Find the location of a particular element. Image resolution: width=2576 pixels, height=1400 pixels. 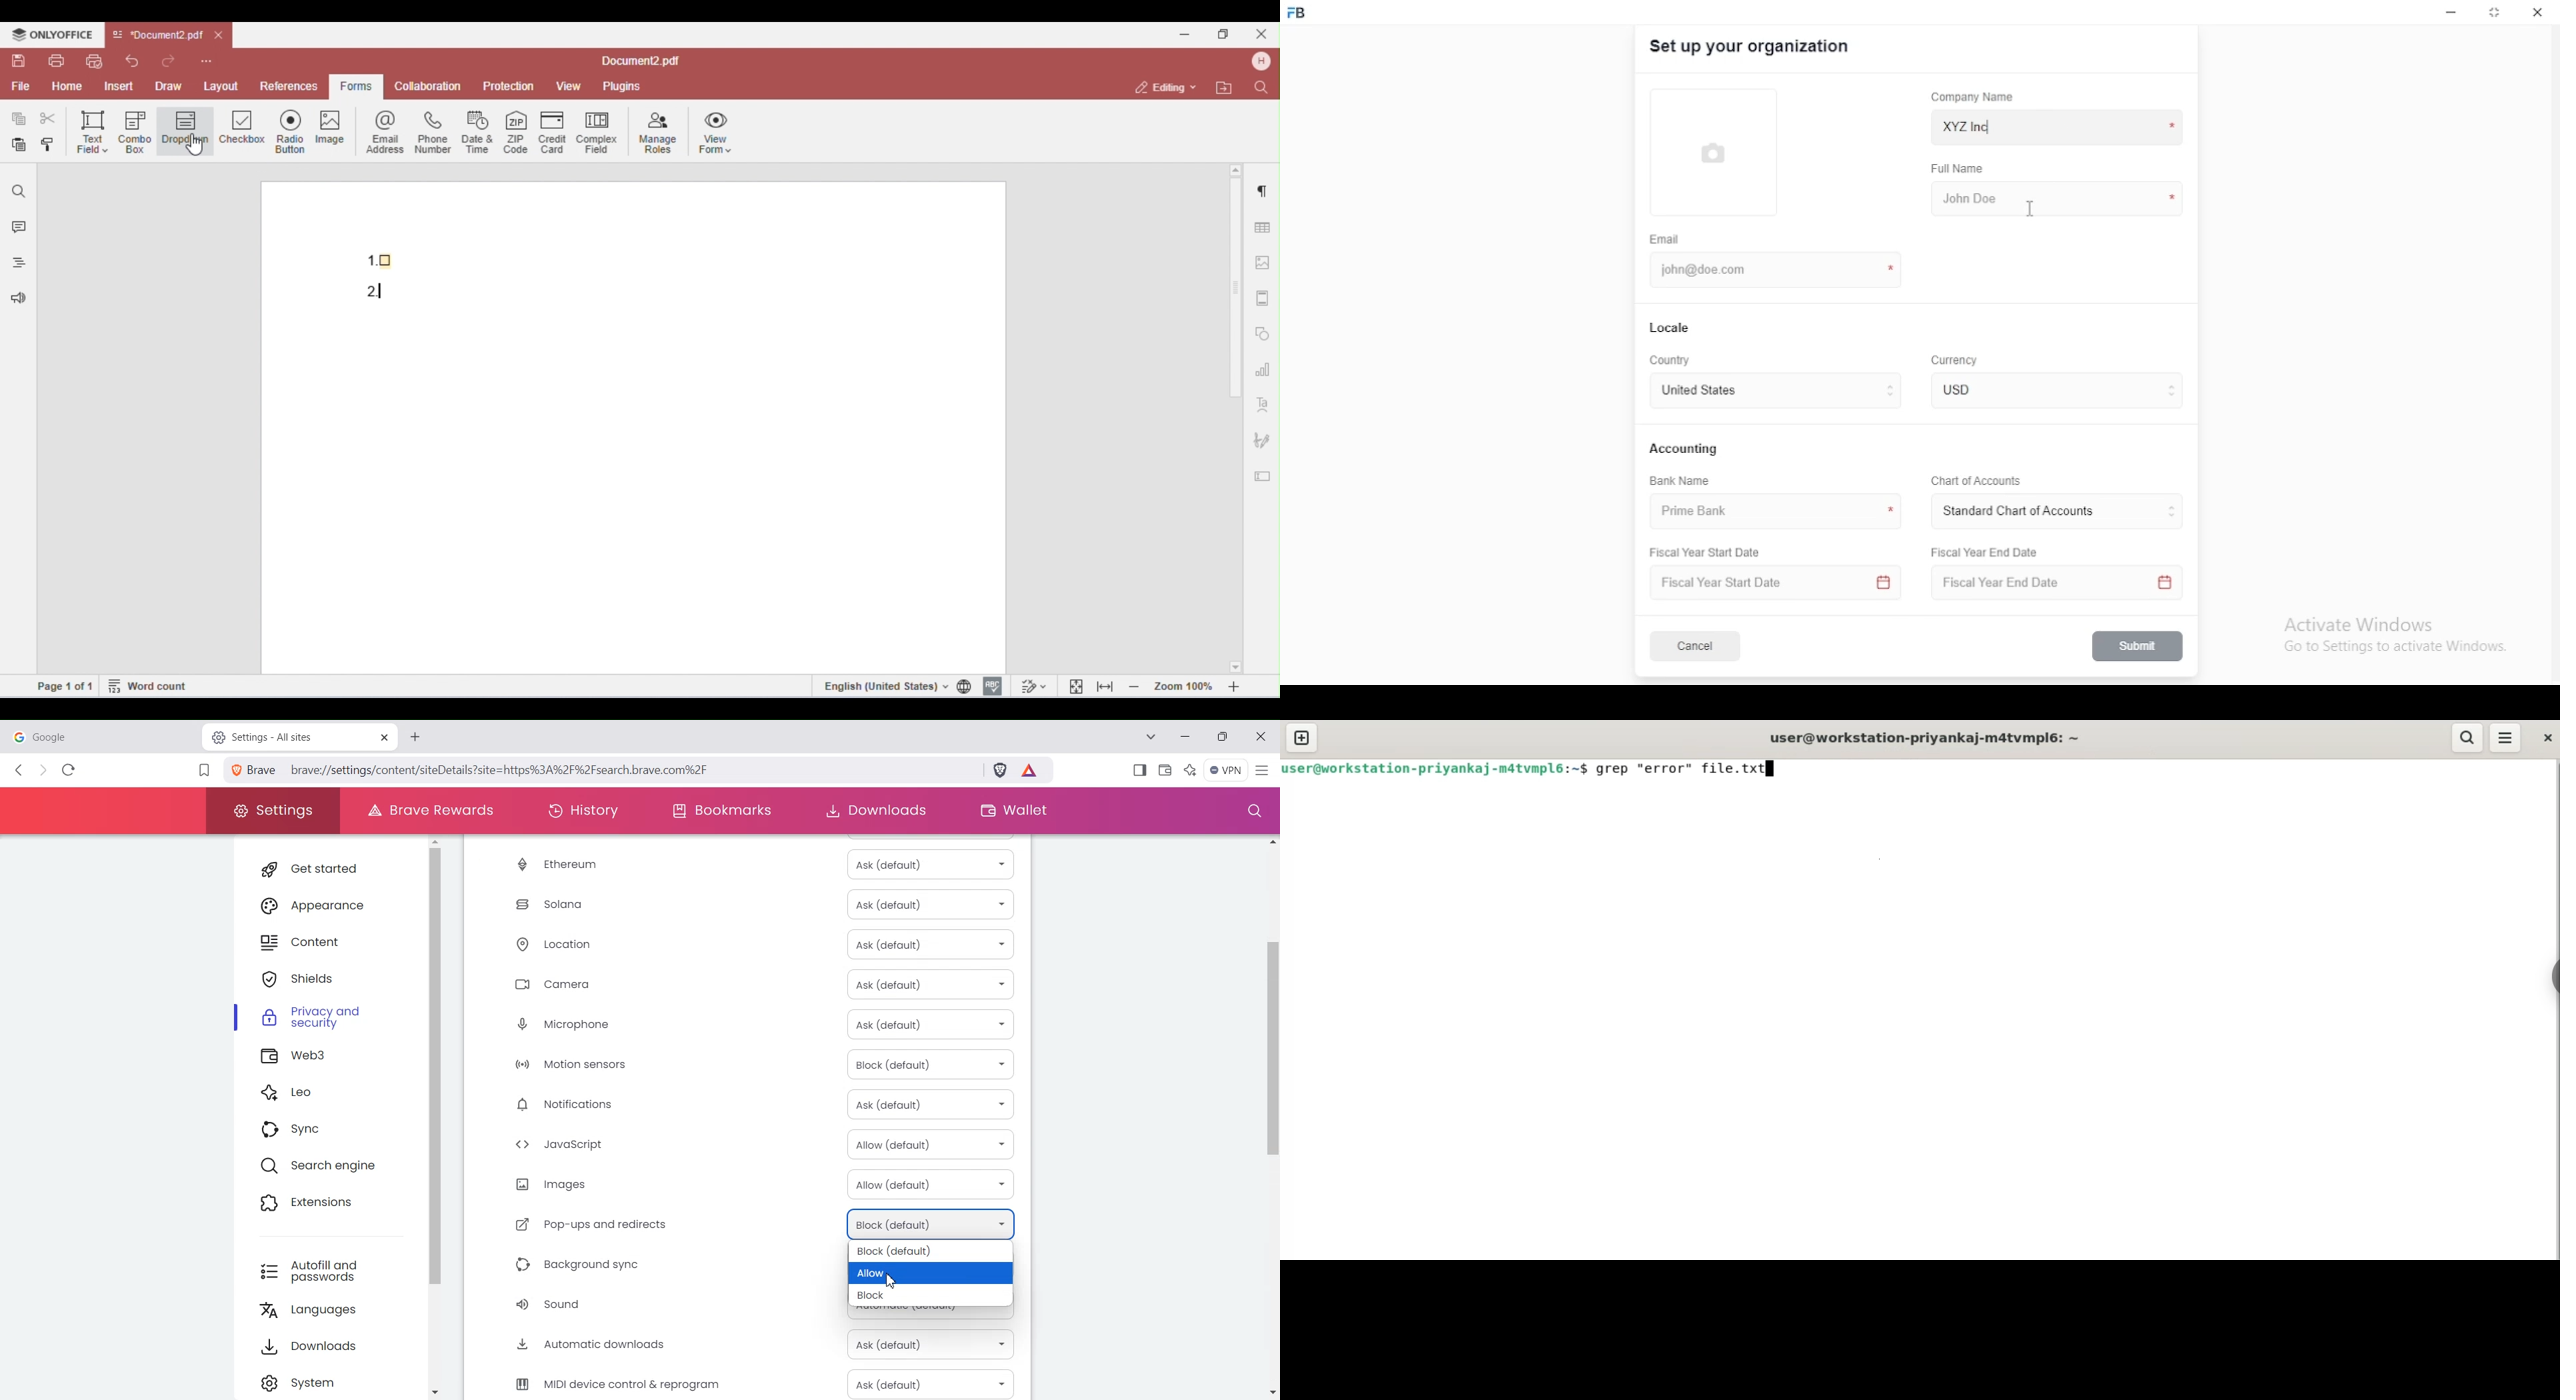

Fiscal Year Start Date is located at coordinates (1712, 553).